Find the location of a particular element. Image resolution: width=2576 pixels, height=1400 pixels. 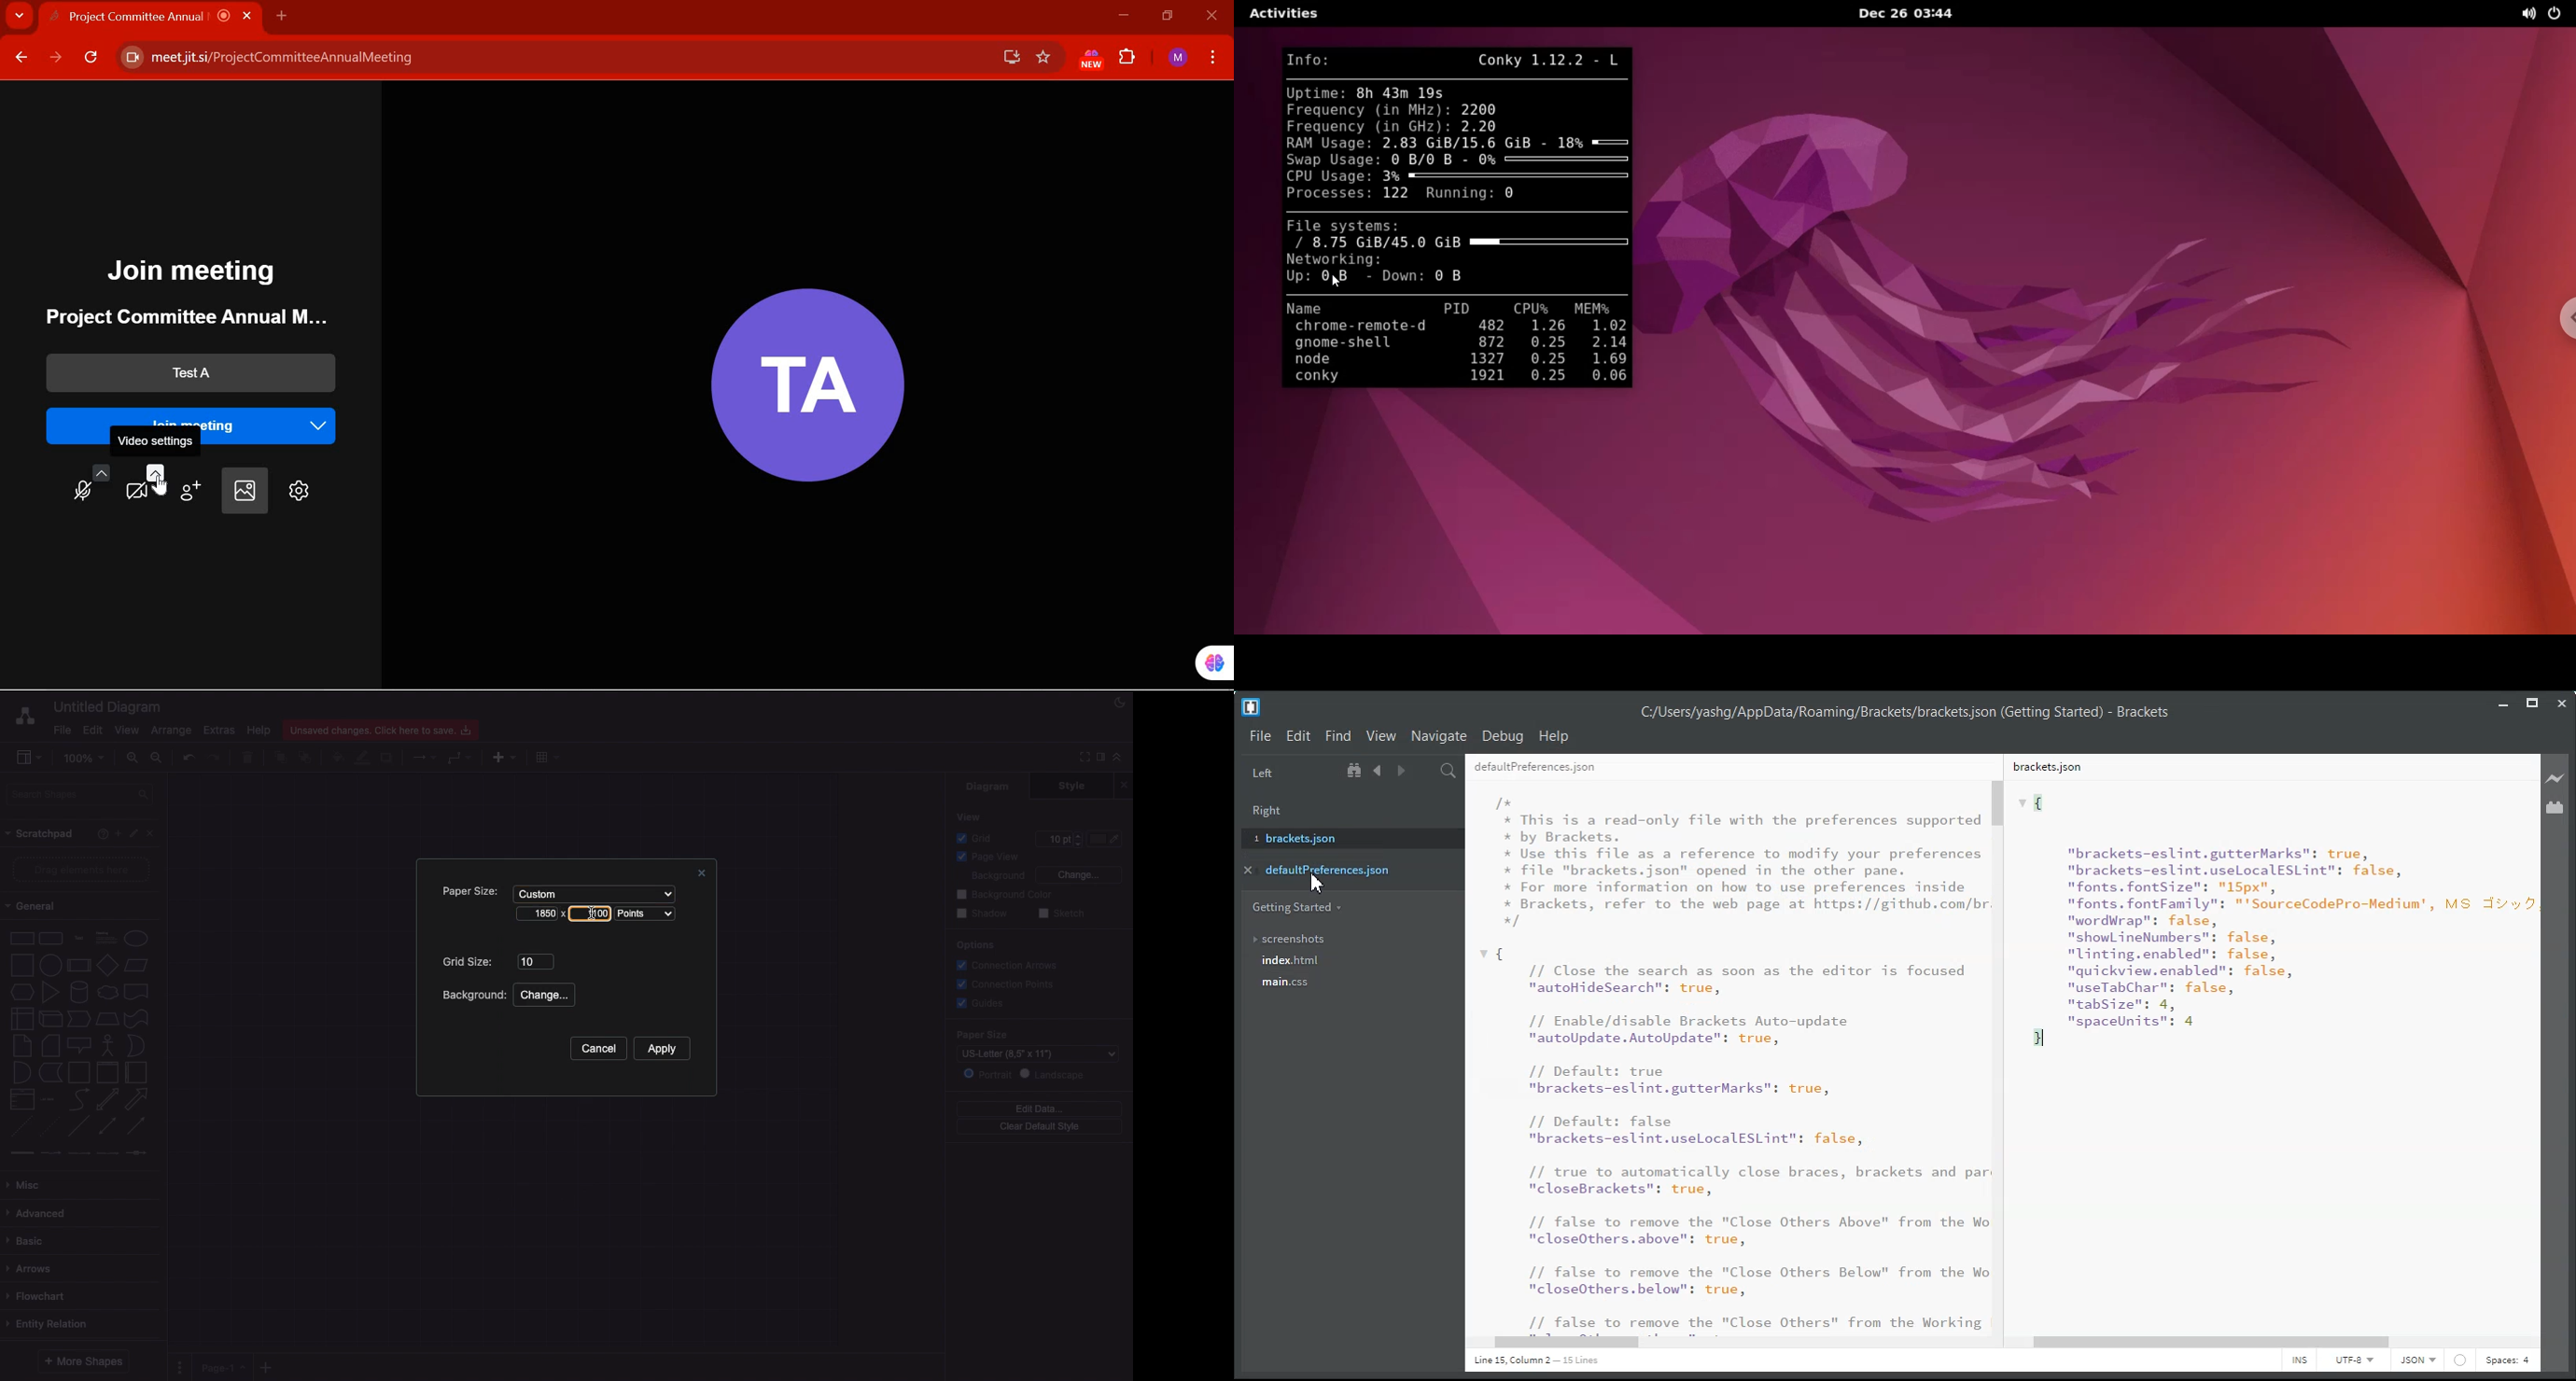

CLOSE is located at coordinates (1210, 16).